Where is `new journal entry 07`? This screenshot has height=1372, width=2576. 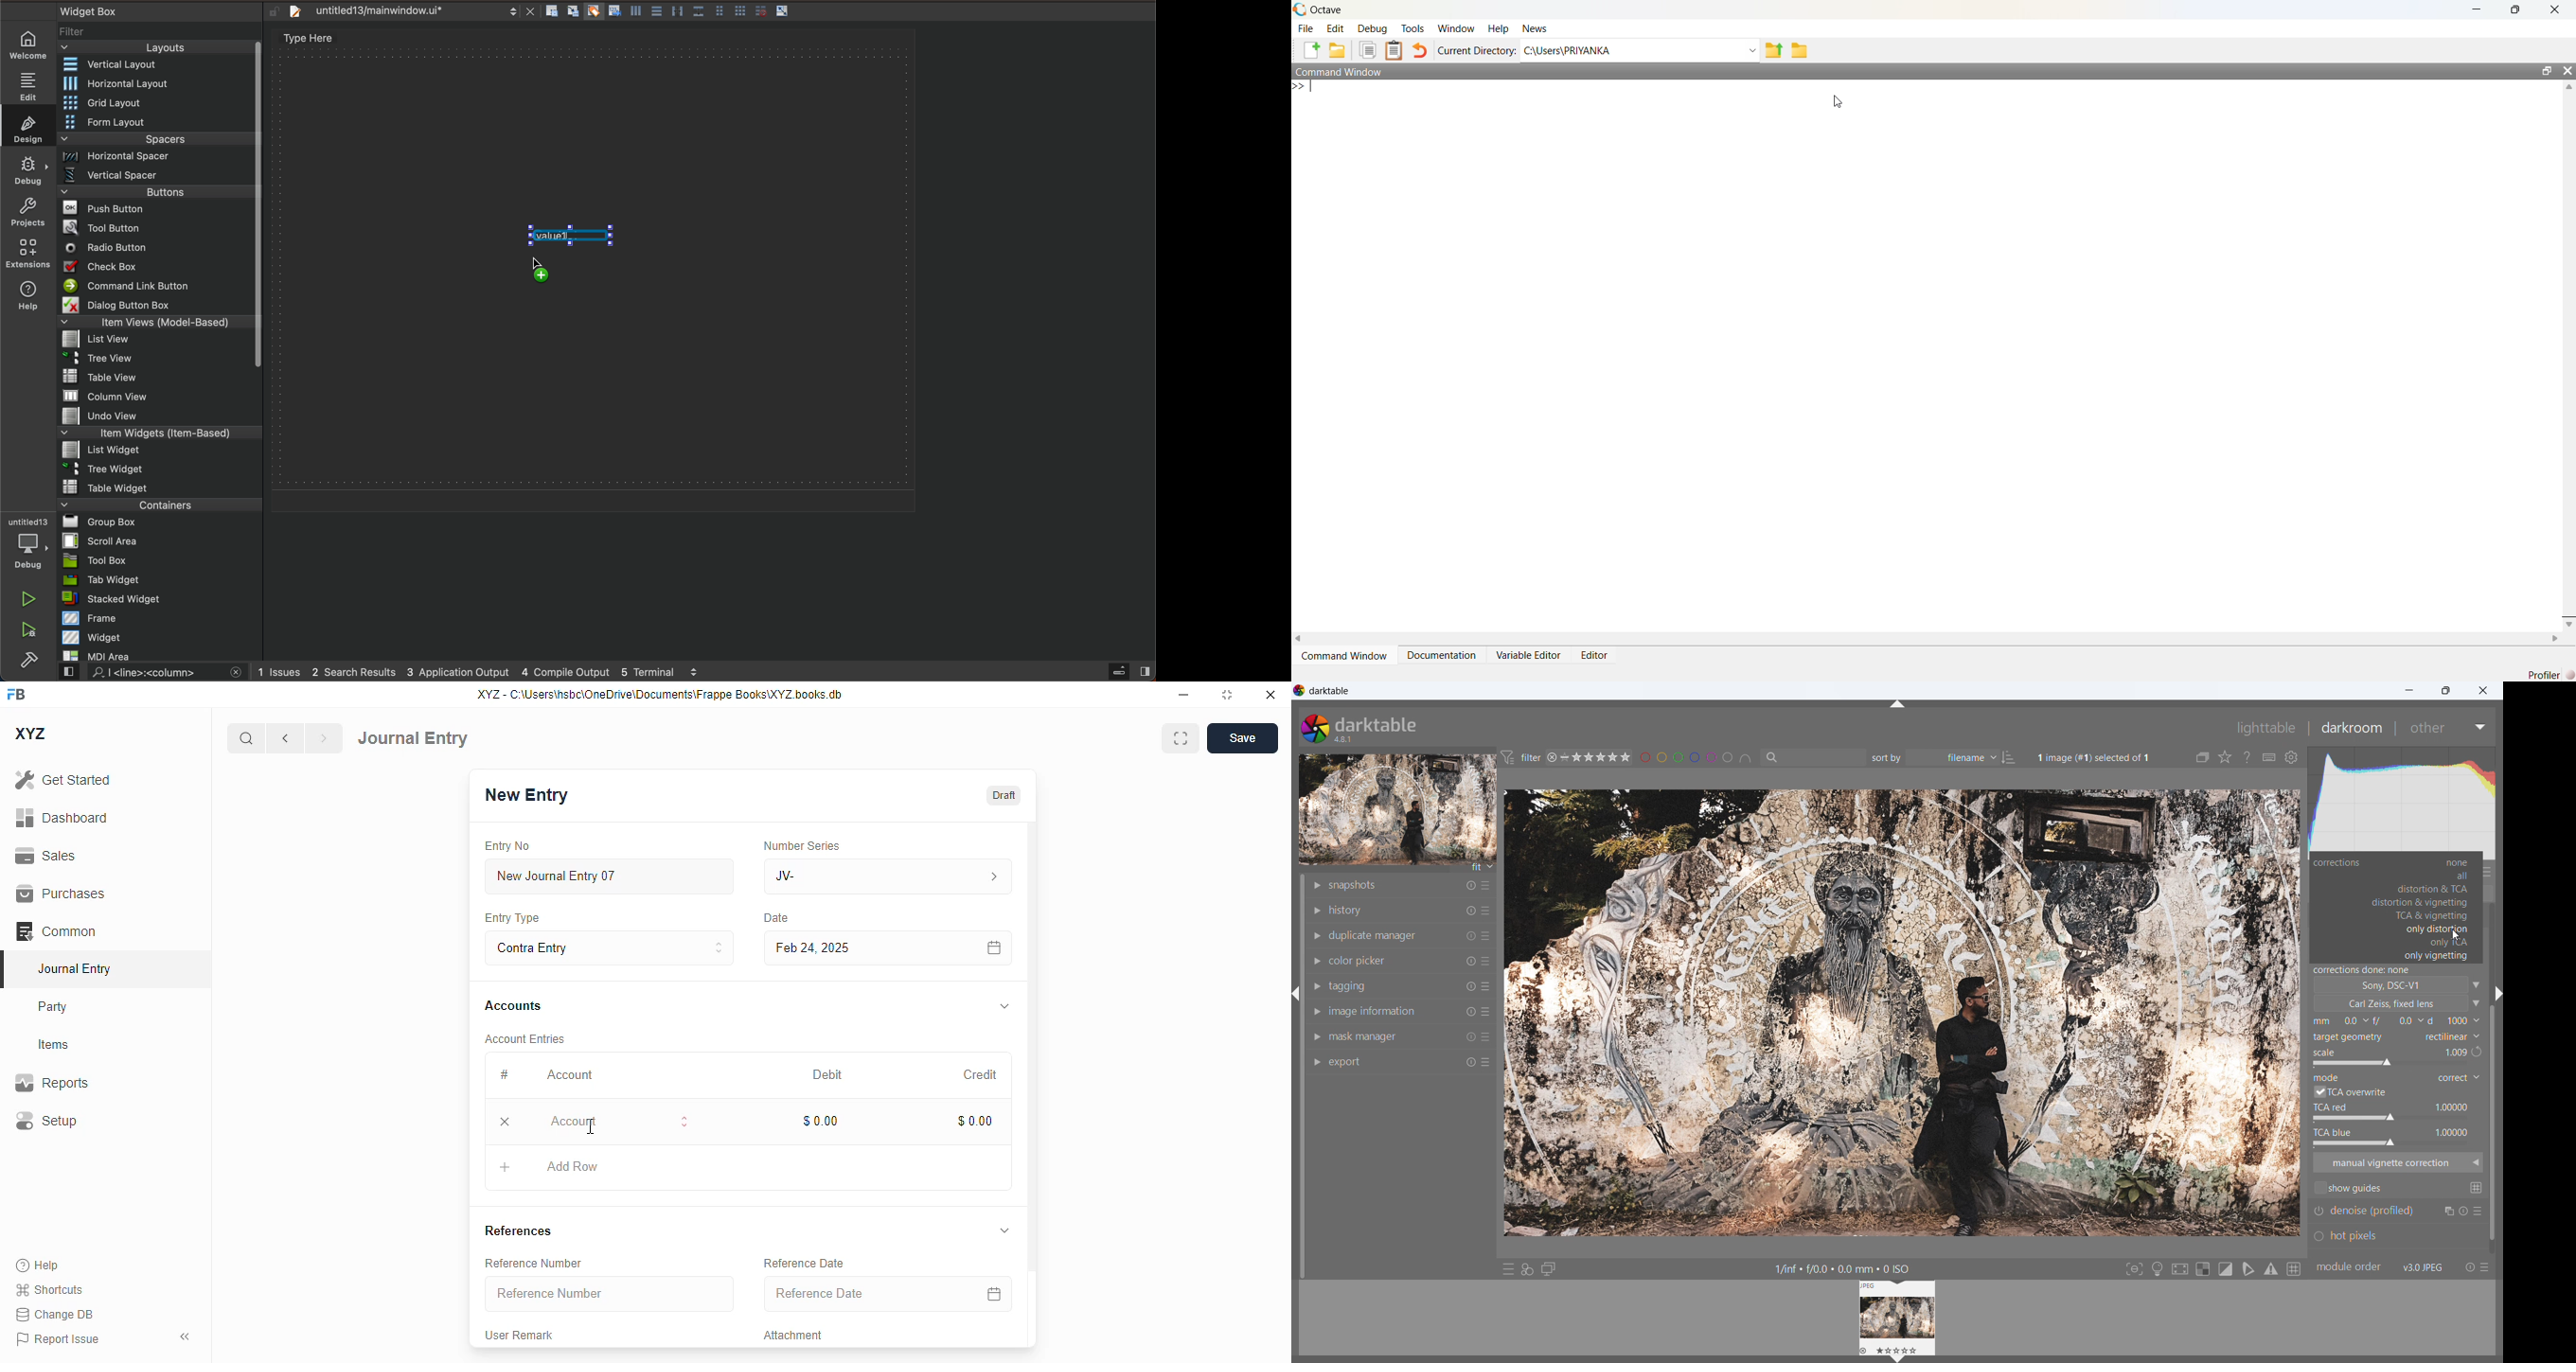 new journal entry 07 is located at coordinates (611, 876).